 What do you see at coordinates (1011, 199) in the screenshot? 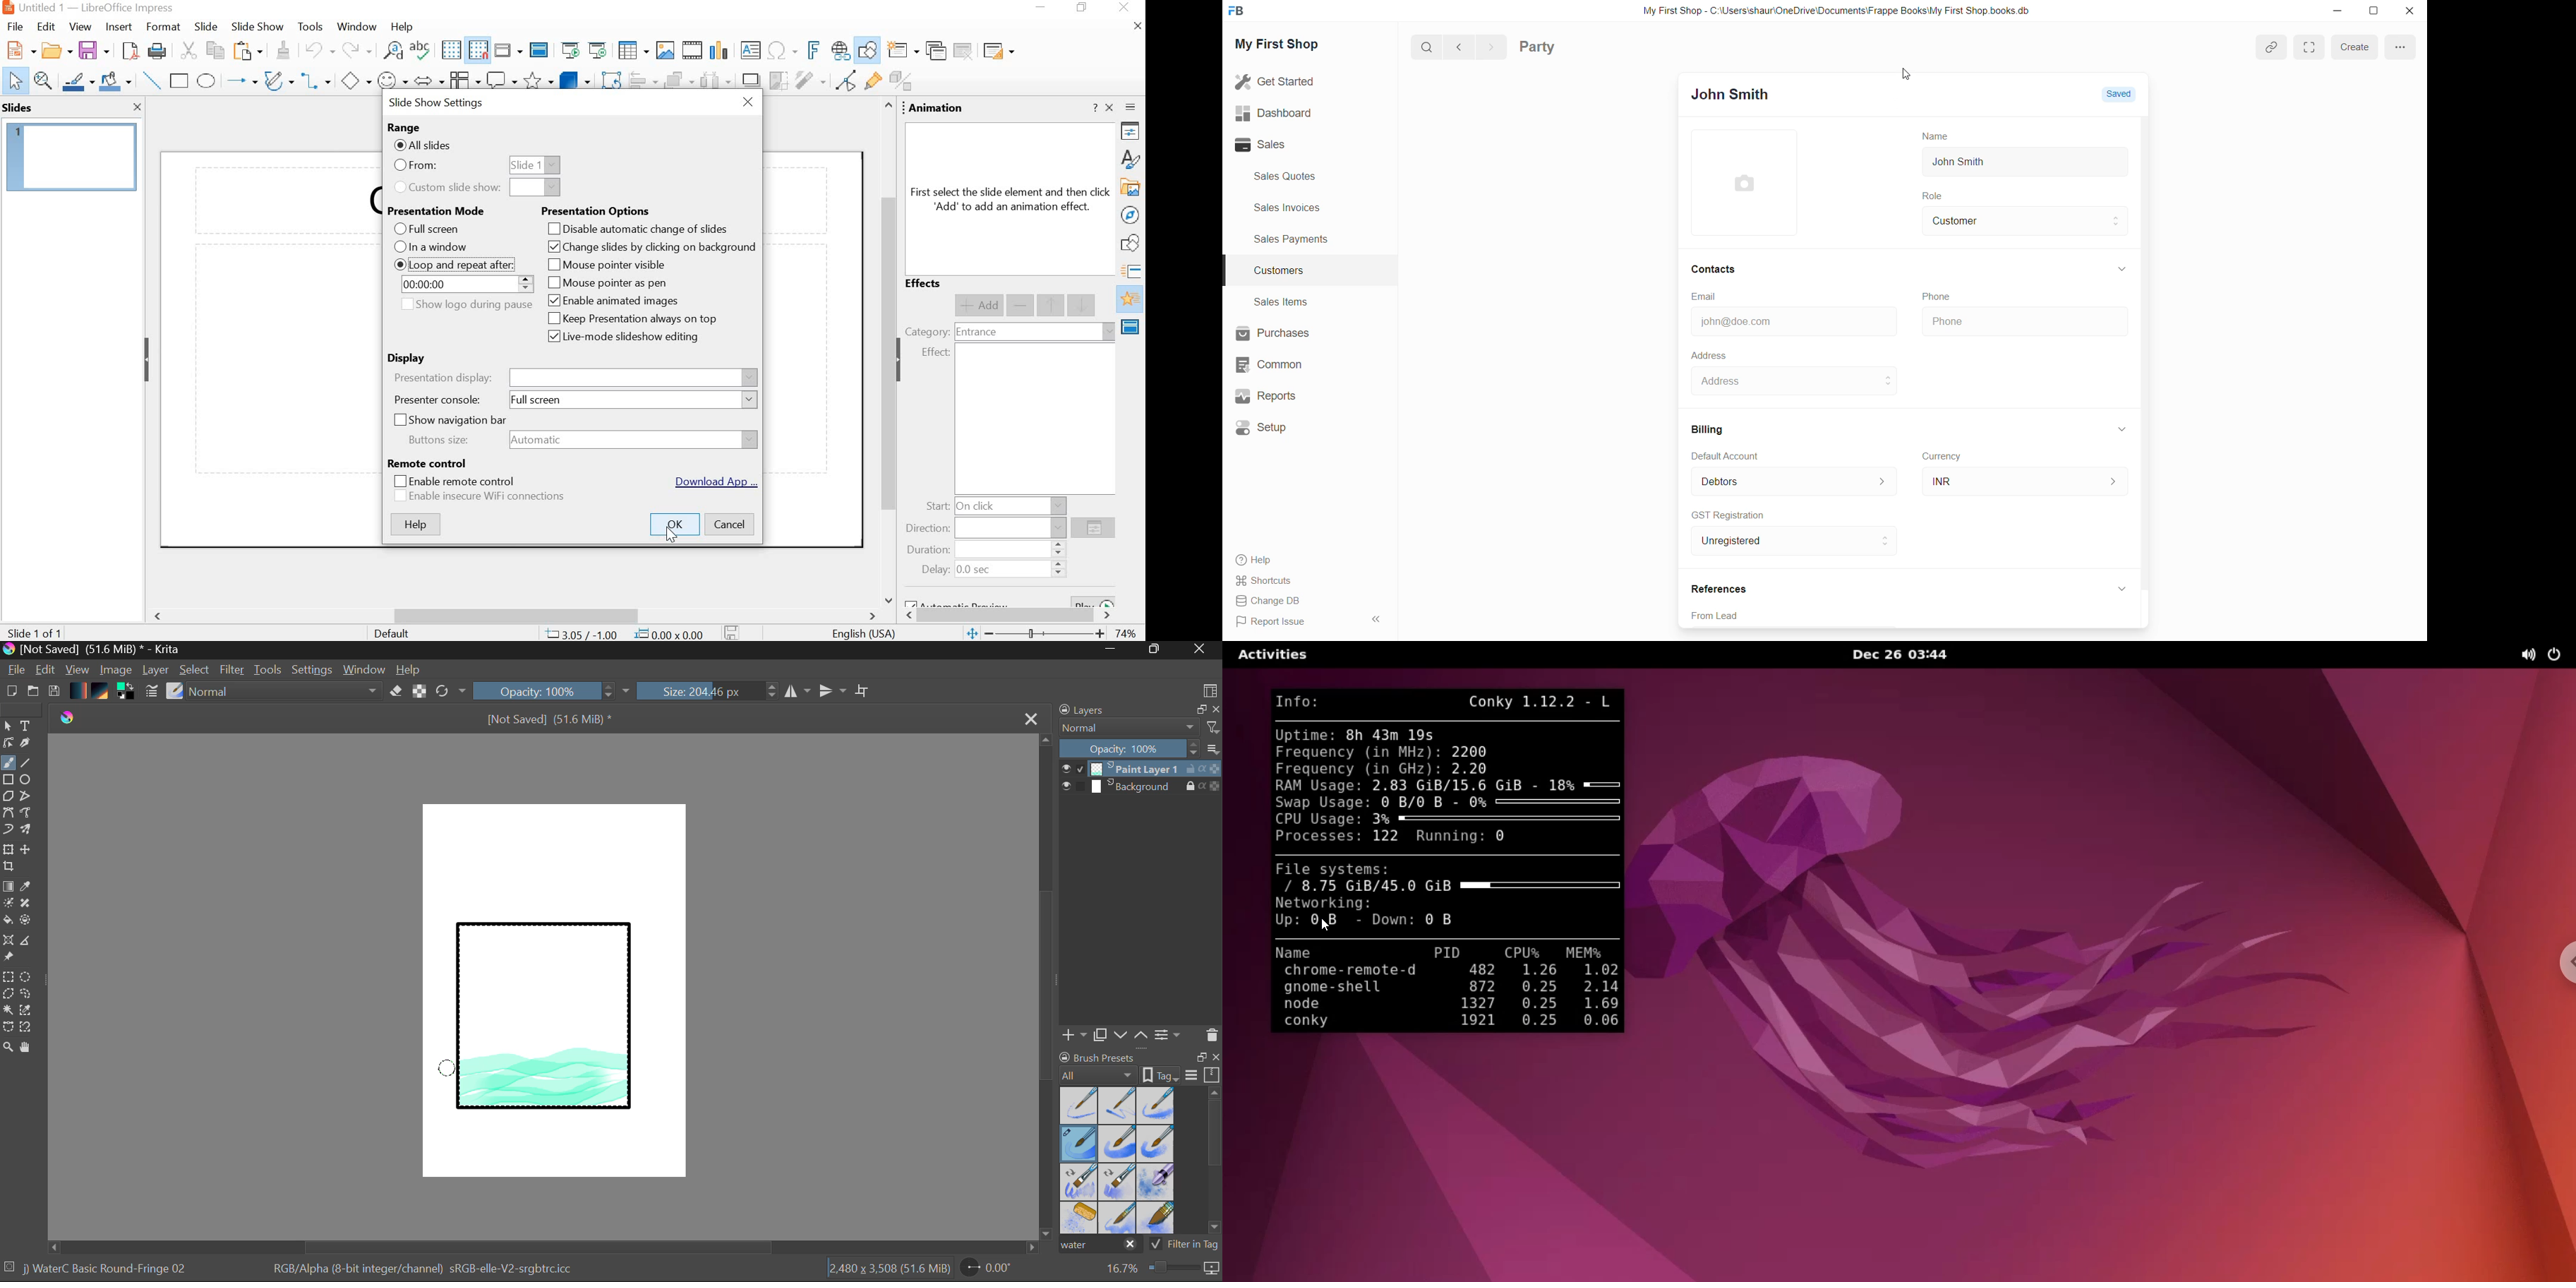
I see `text` at bounding box center [1011, 199].